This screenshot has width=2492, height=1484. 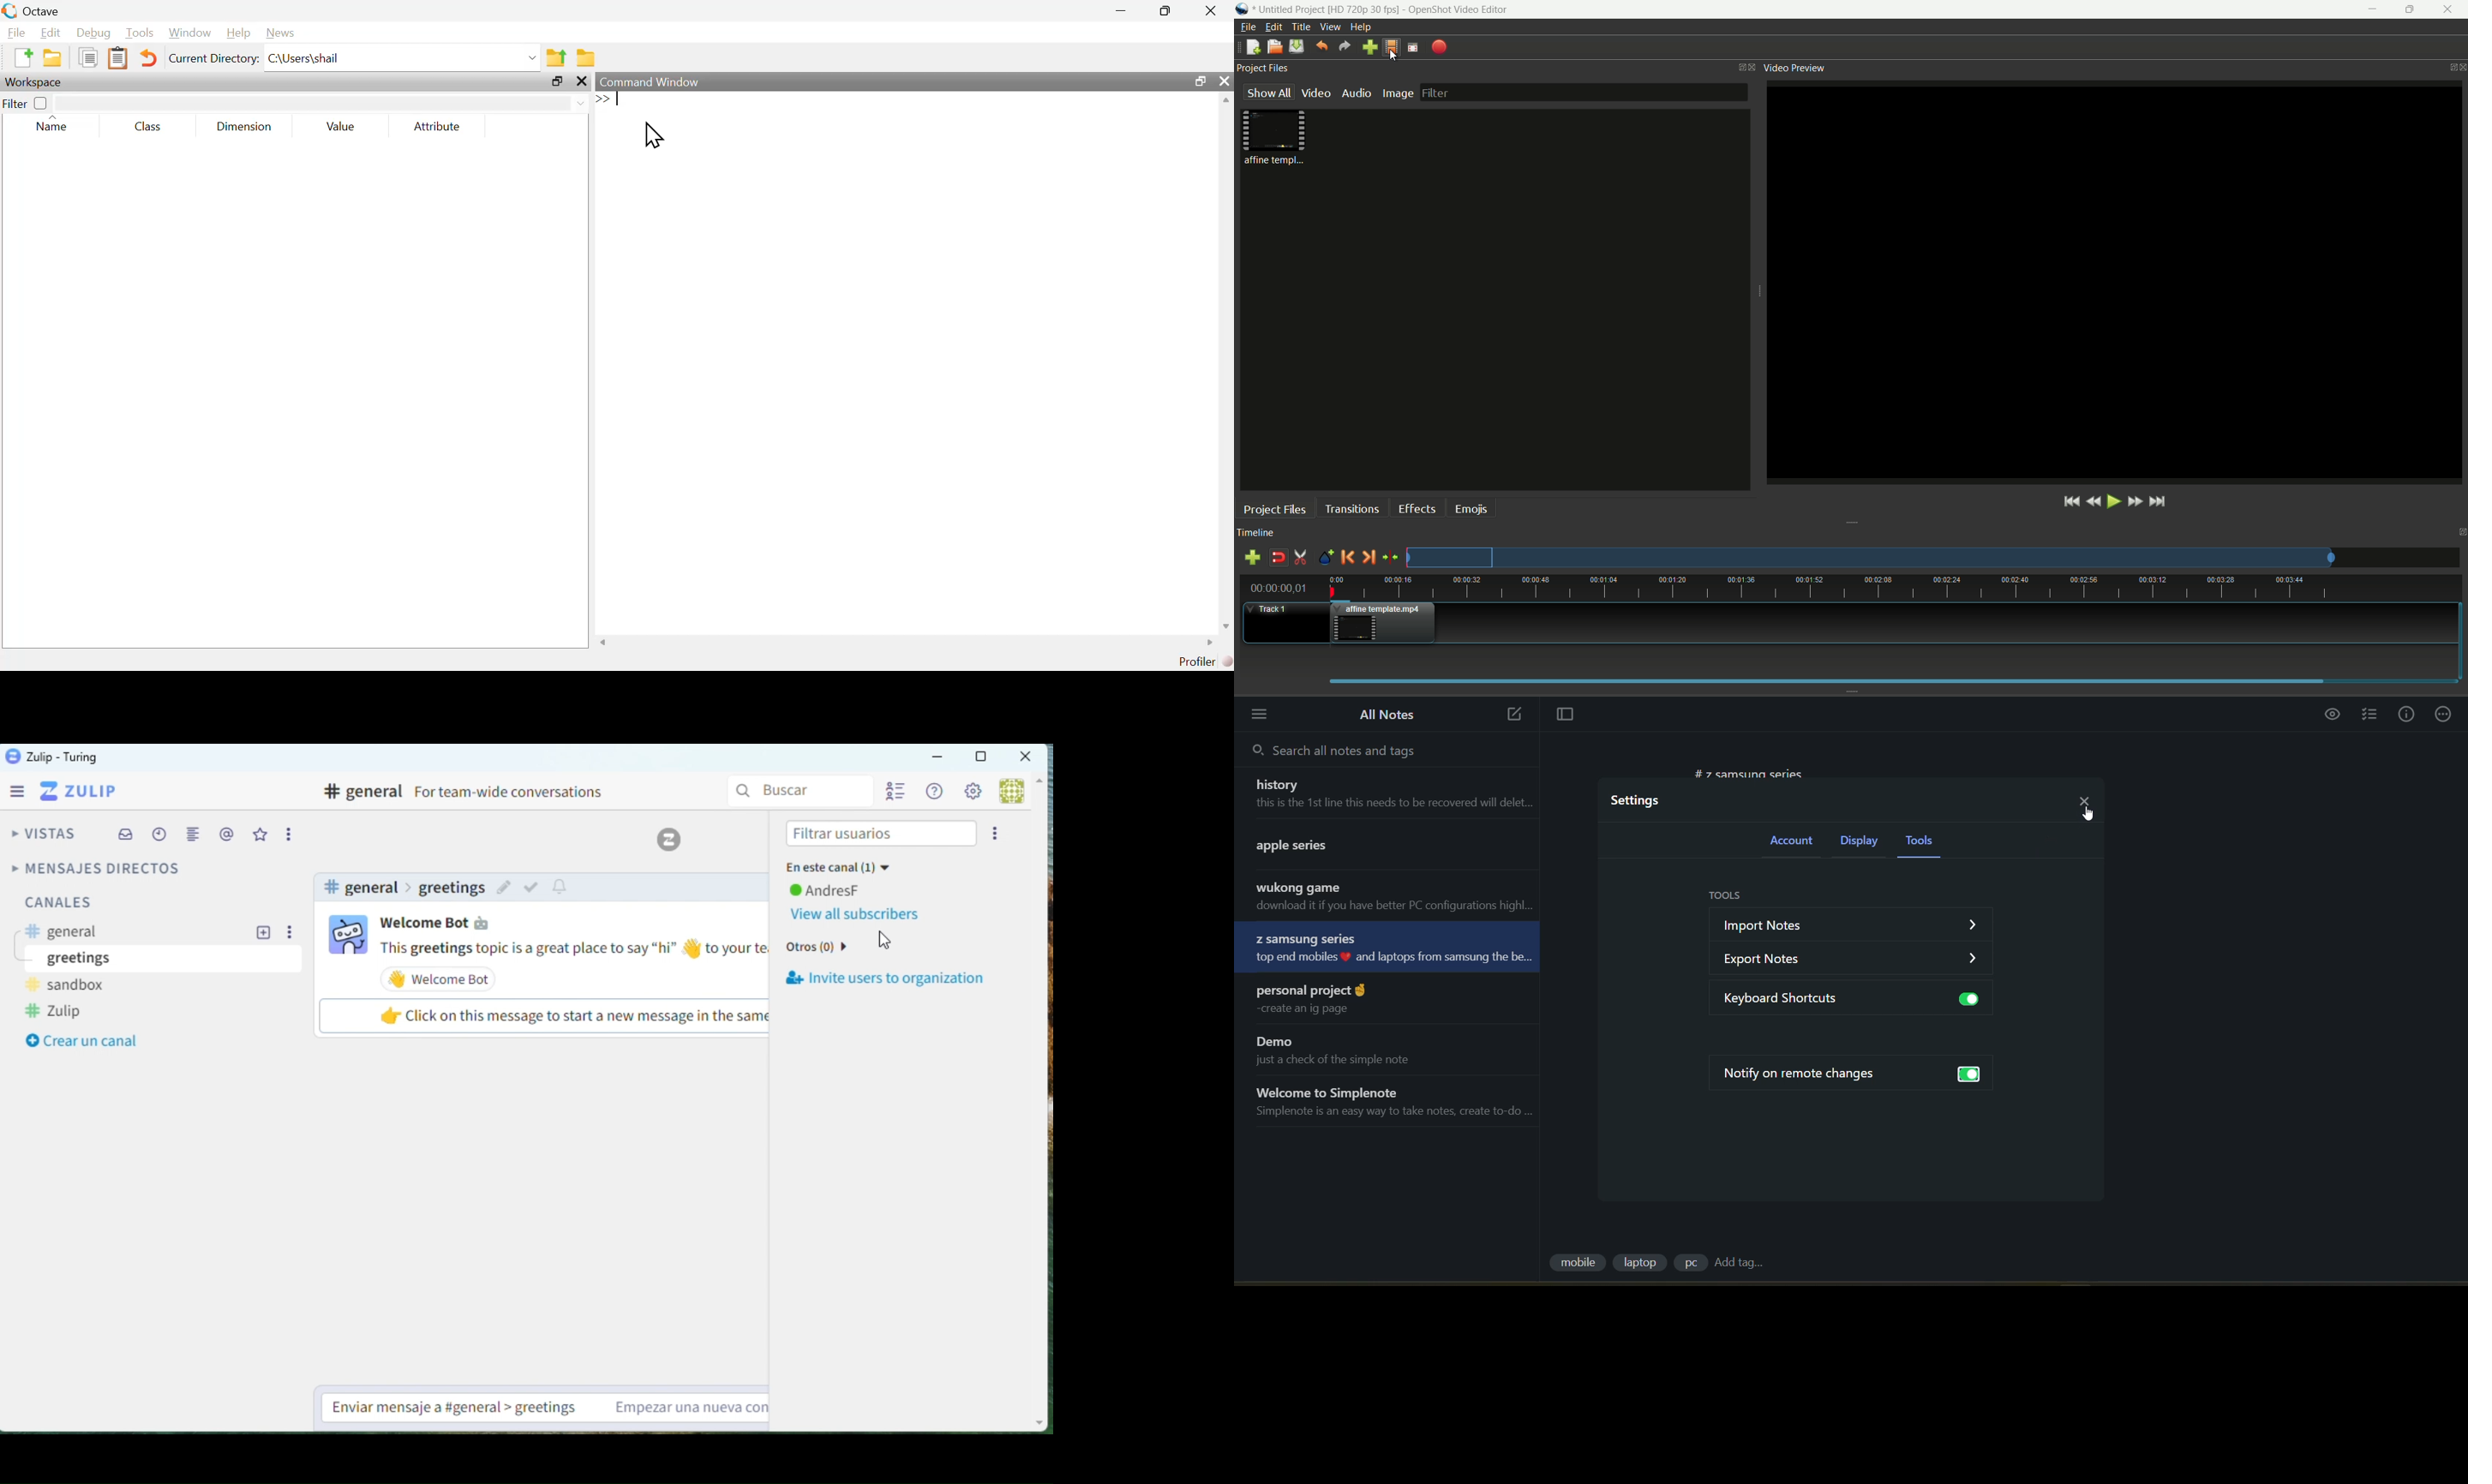 What do you see at coordinates (1269, 92) in the screenshot?
I see `show all` at bounding box center [1269, 92].